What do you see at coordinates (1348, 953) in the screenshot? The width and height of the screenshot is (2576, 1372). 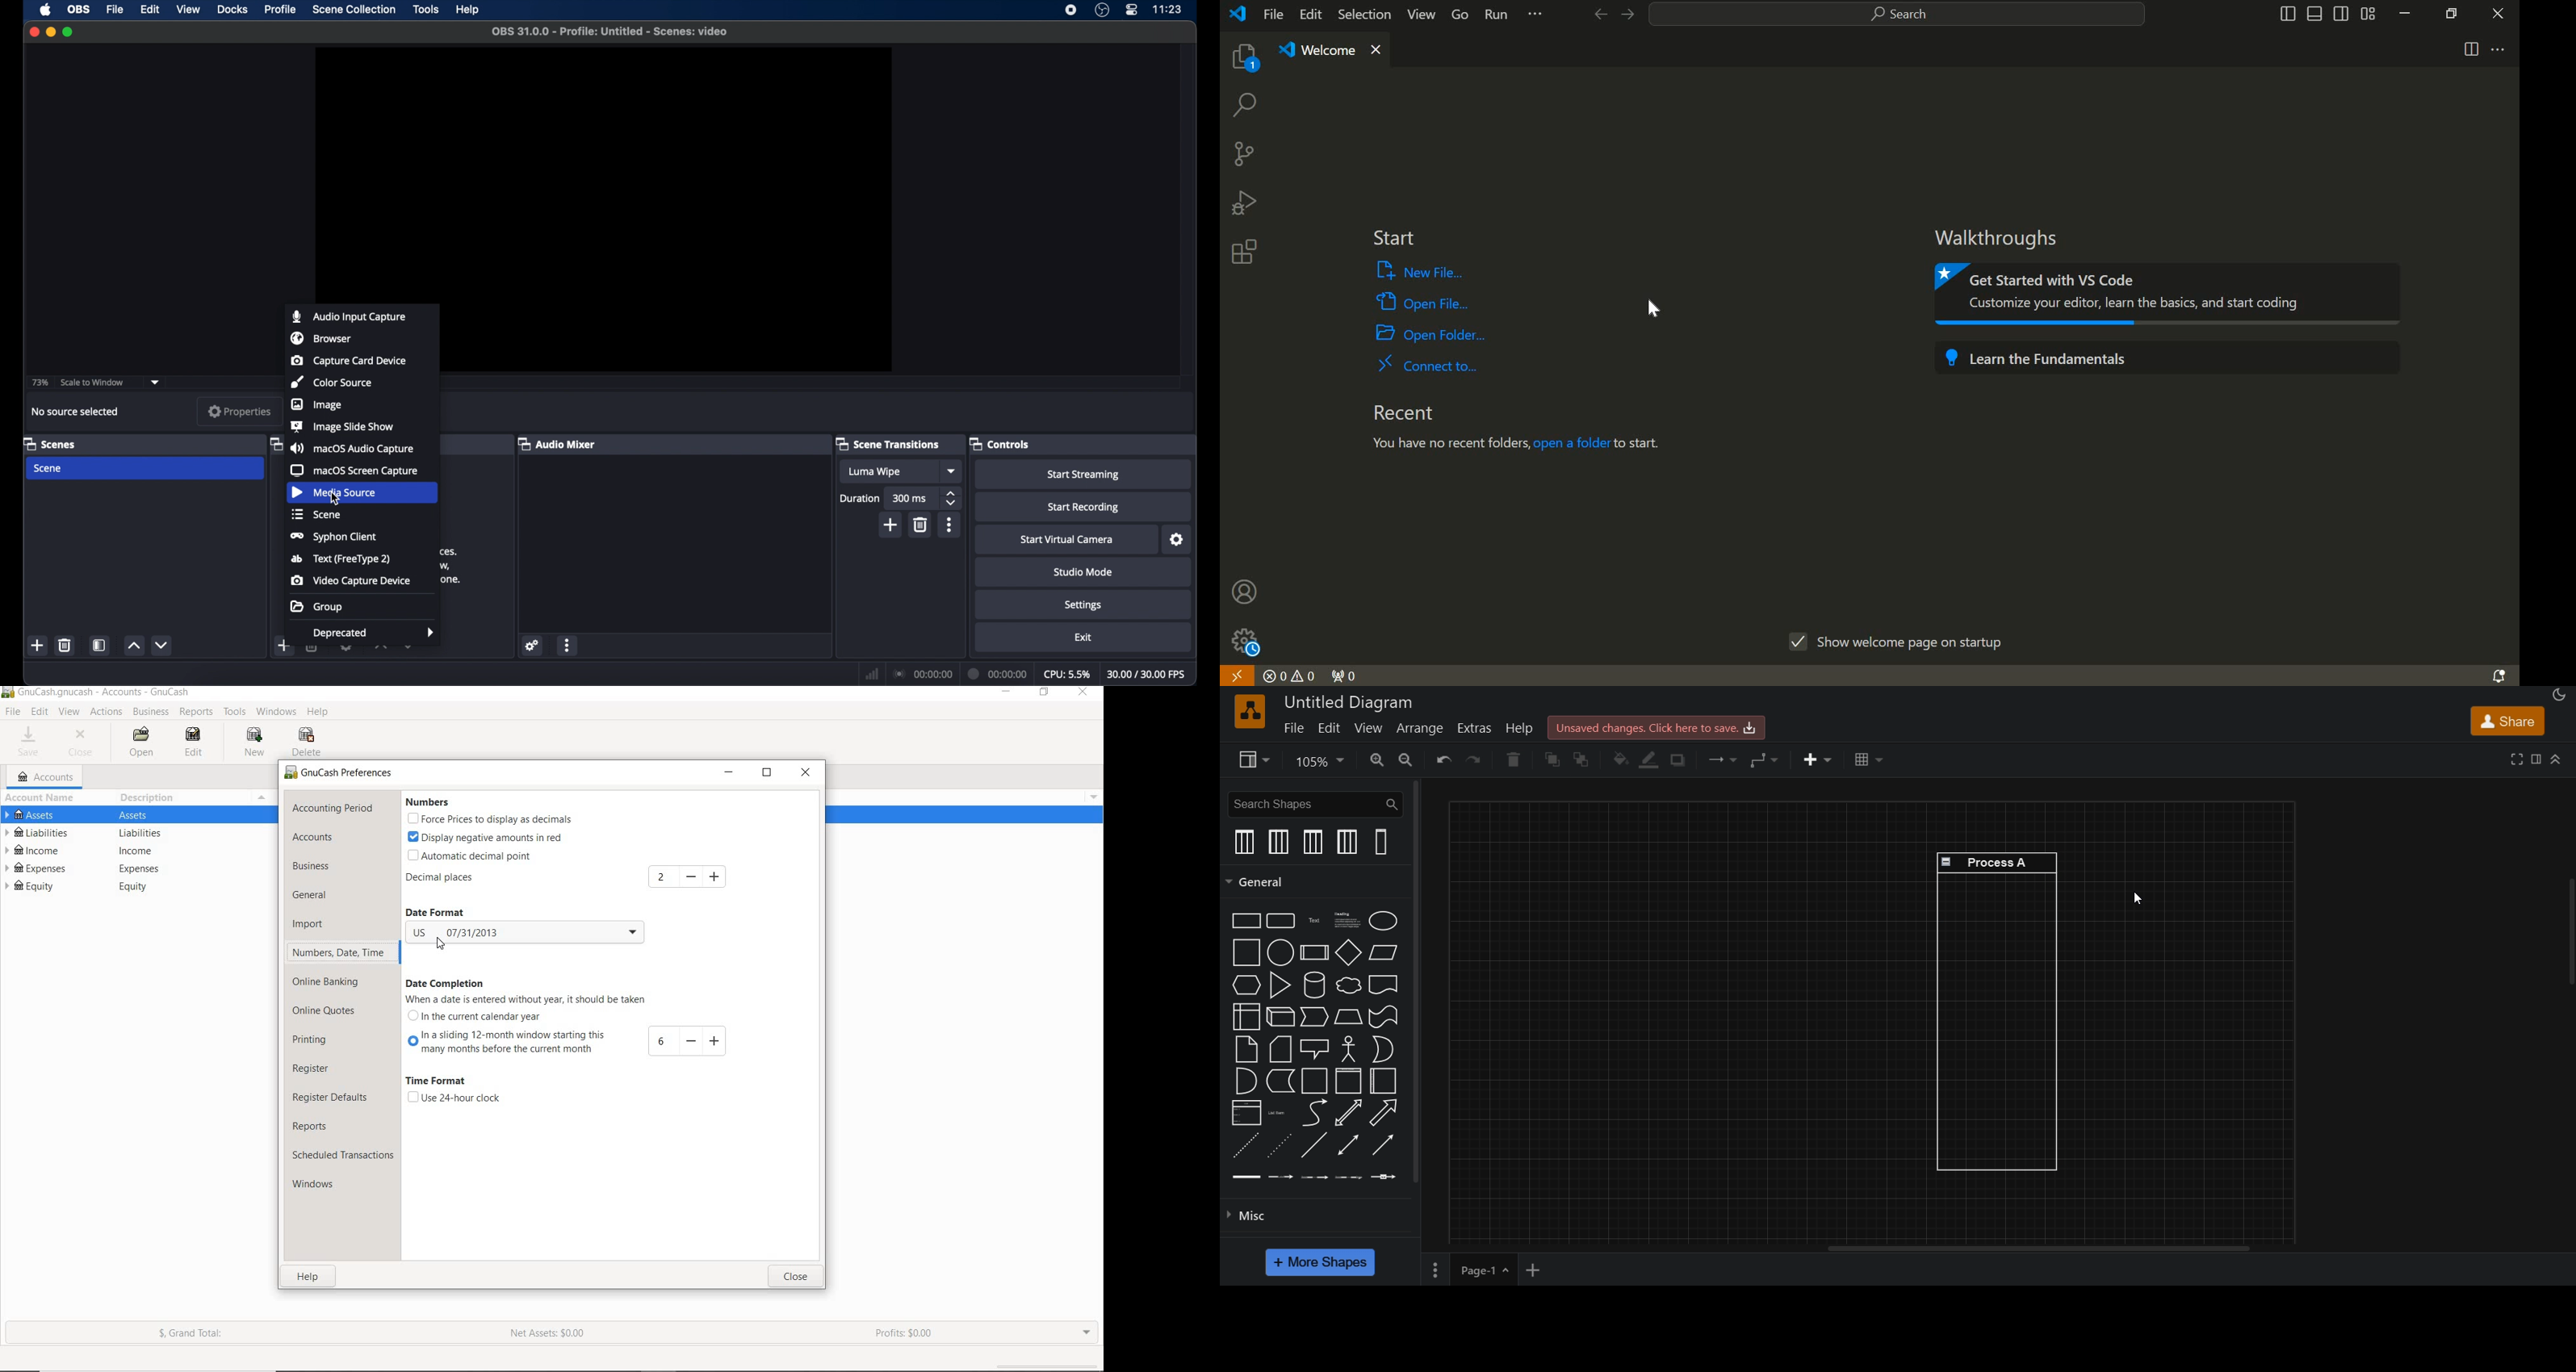 I see `diamond` at bounding box center [1348, 953].